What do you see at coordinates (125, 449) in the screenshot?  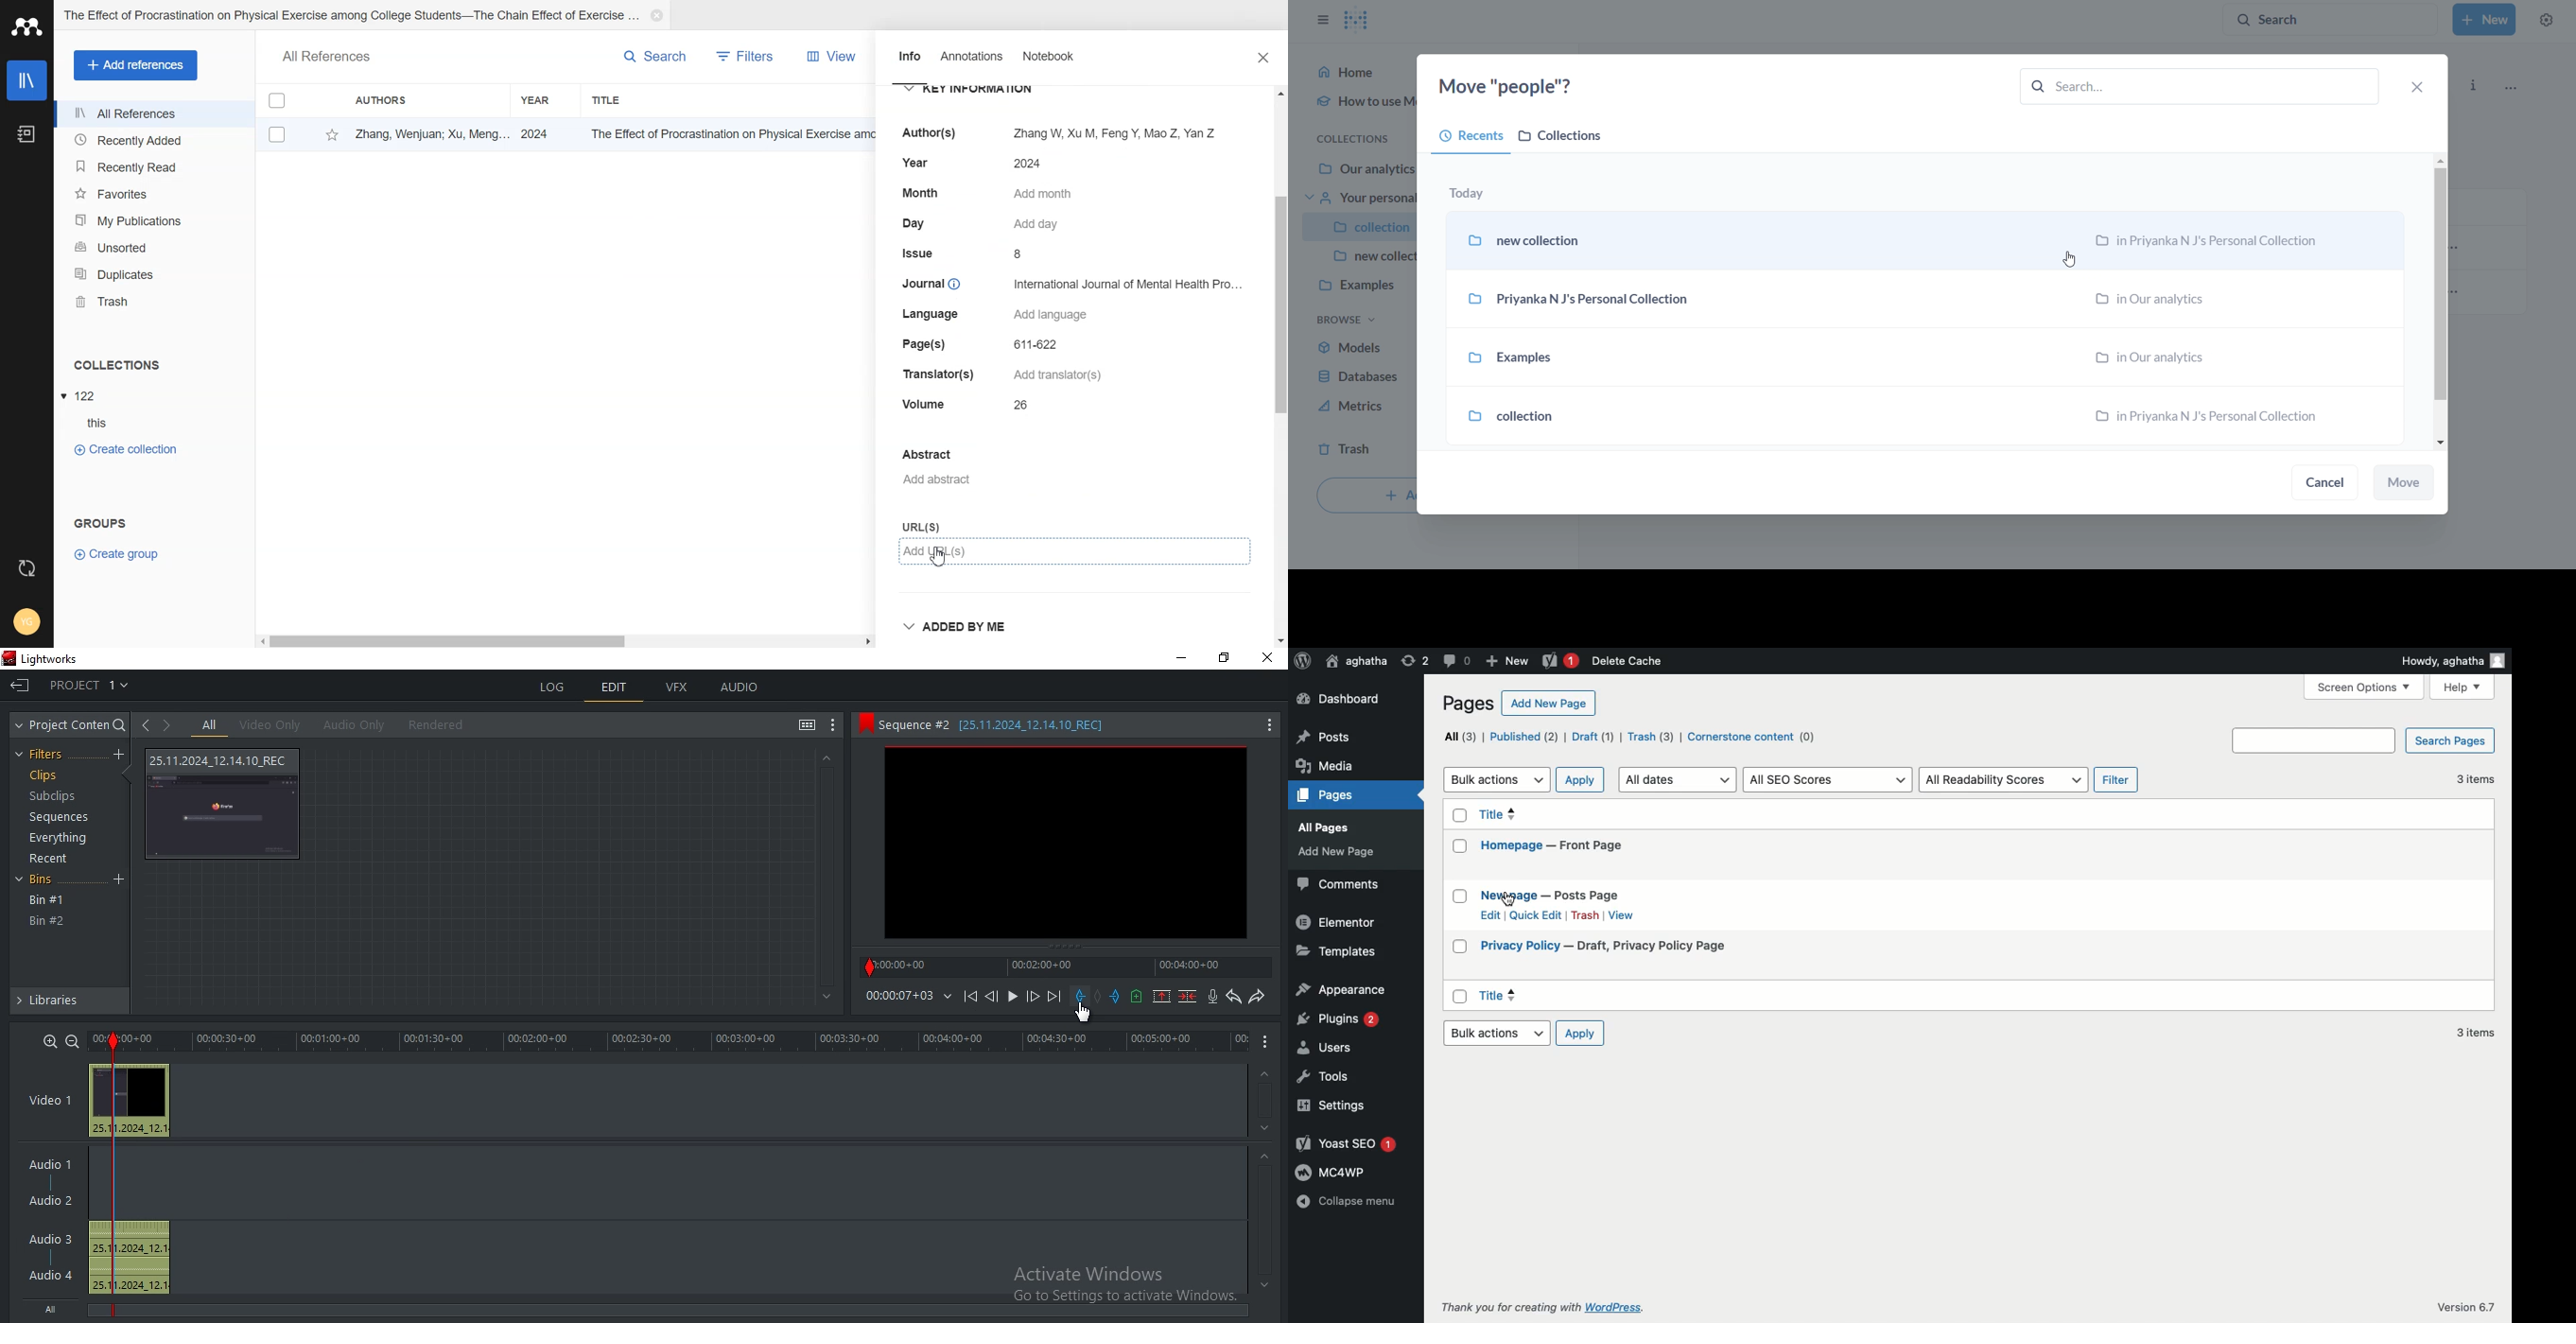 I see `Create Collection` at bounding box center [125, 449].